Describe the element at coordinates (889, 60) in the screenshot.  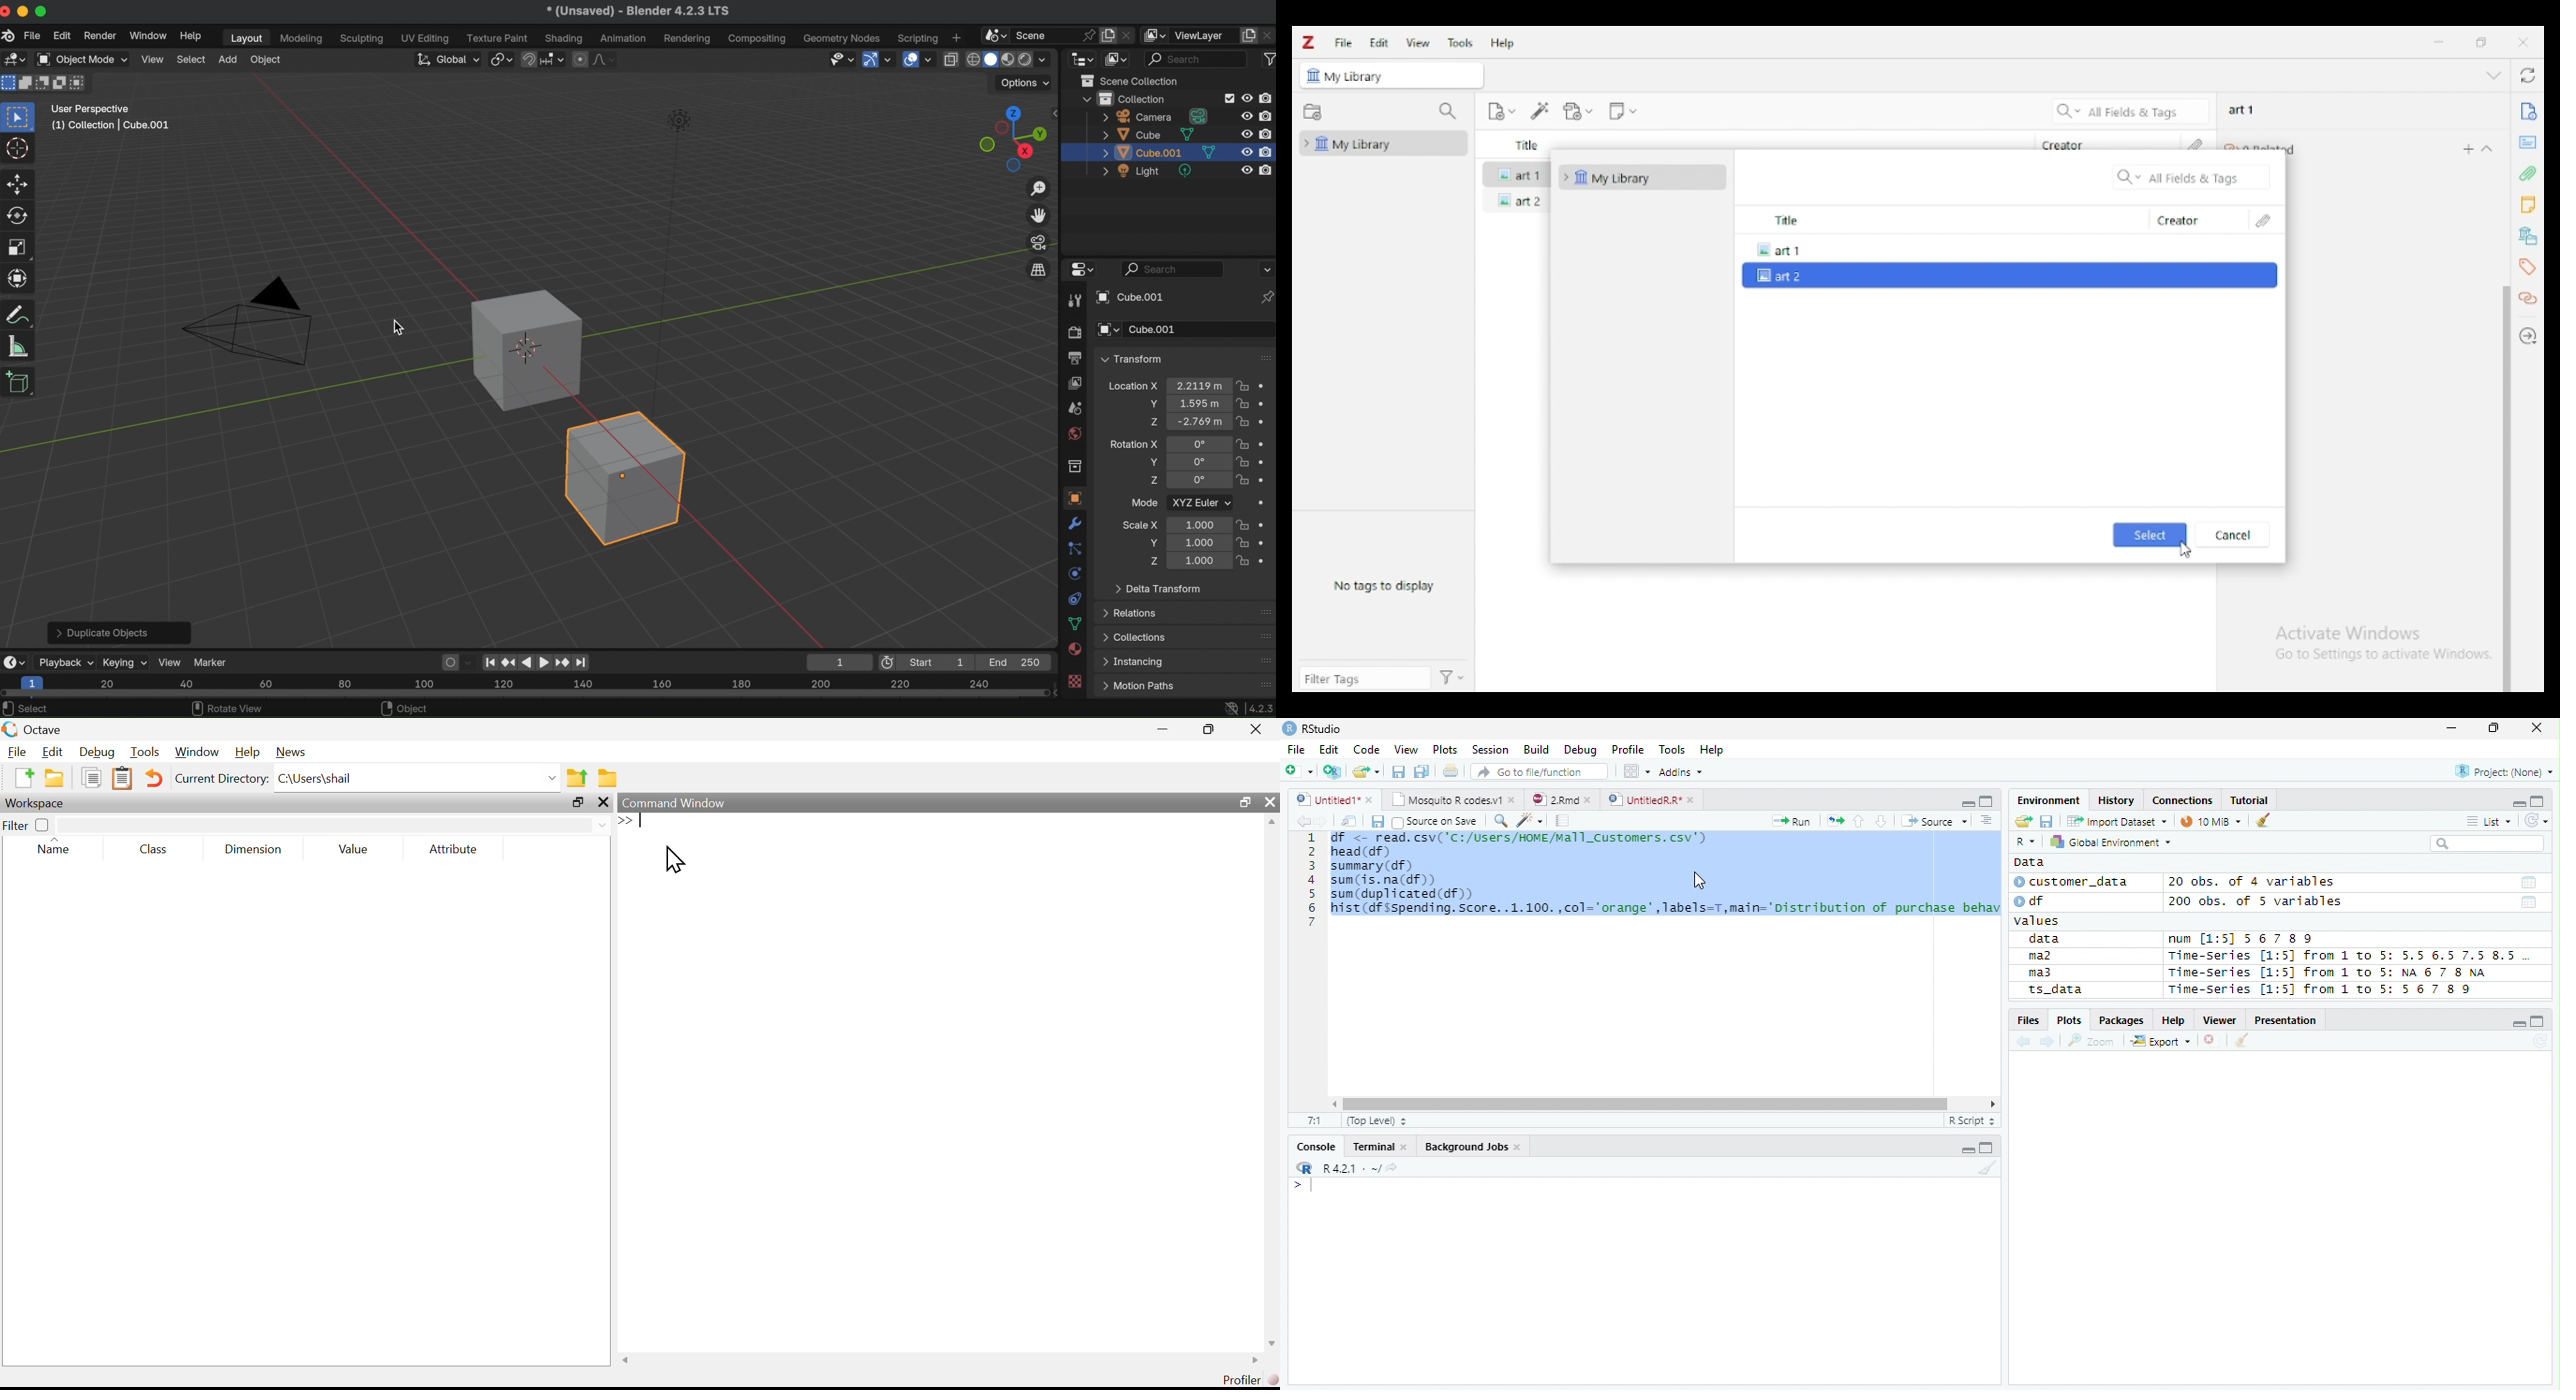
I see `gizmos` at that location.